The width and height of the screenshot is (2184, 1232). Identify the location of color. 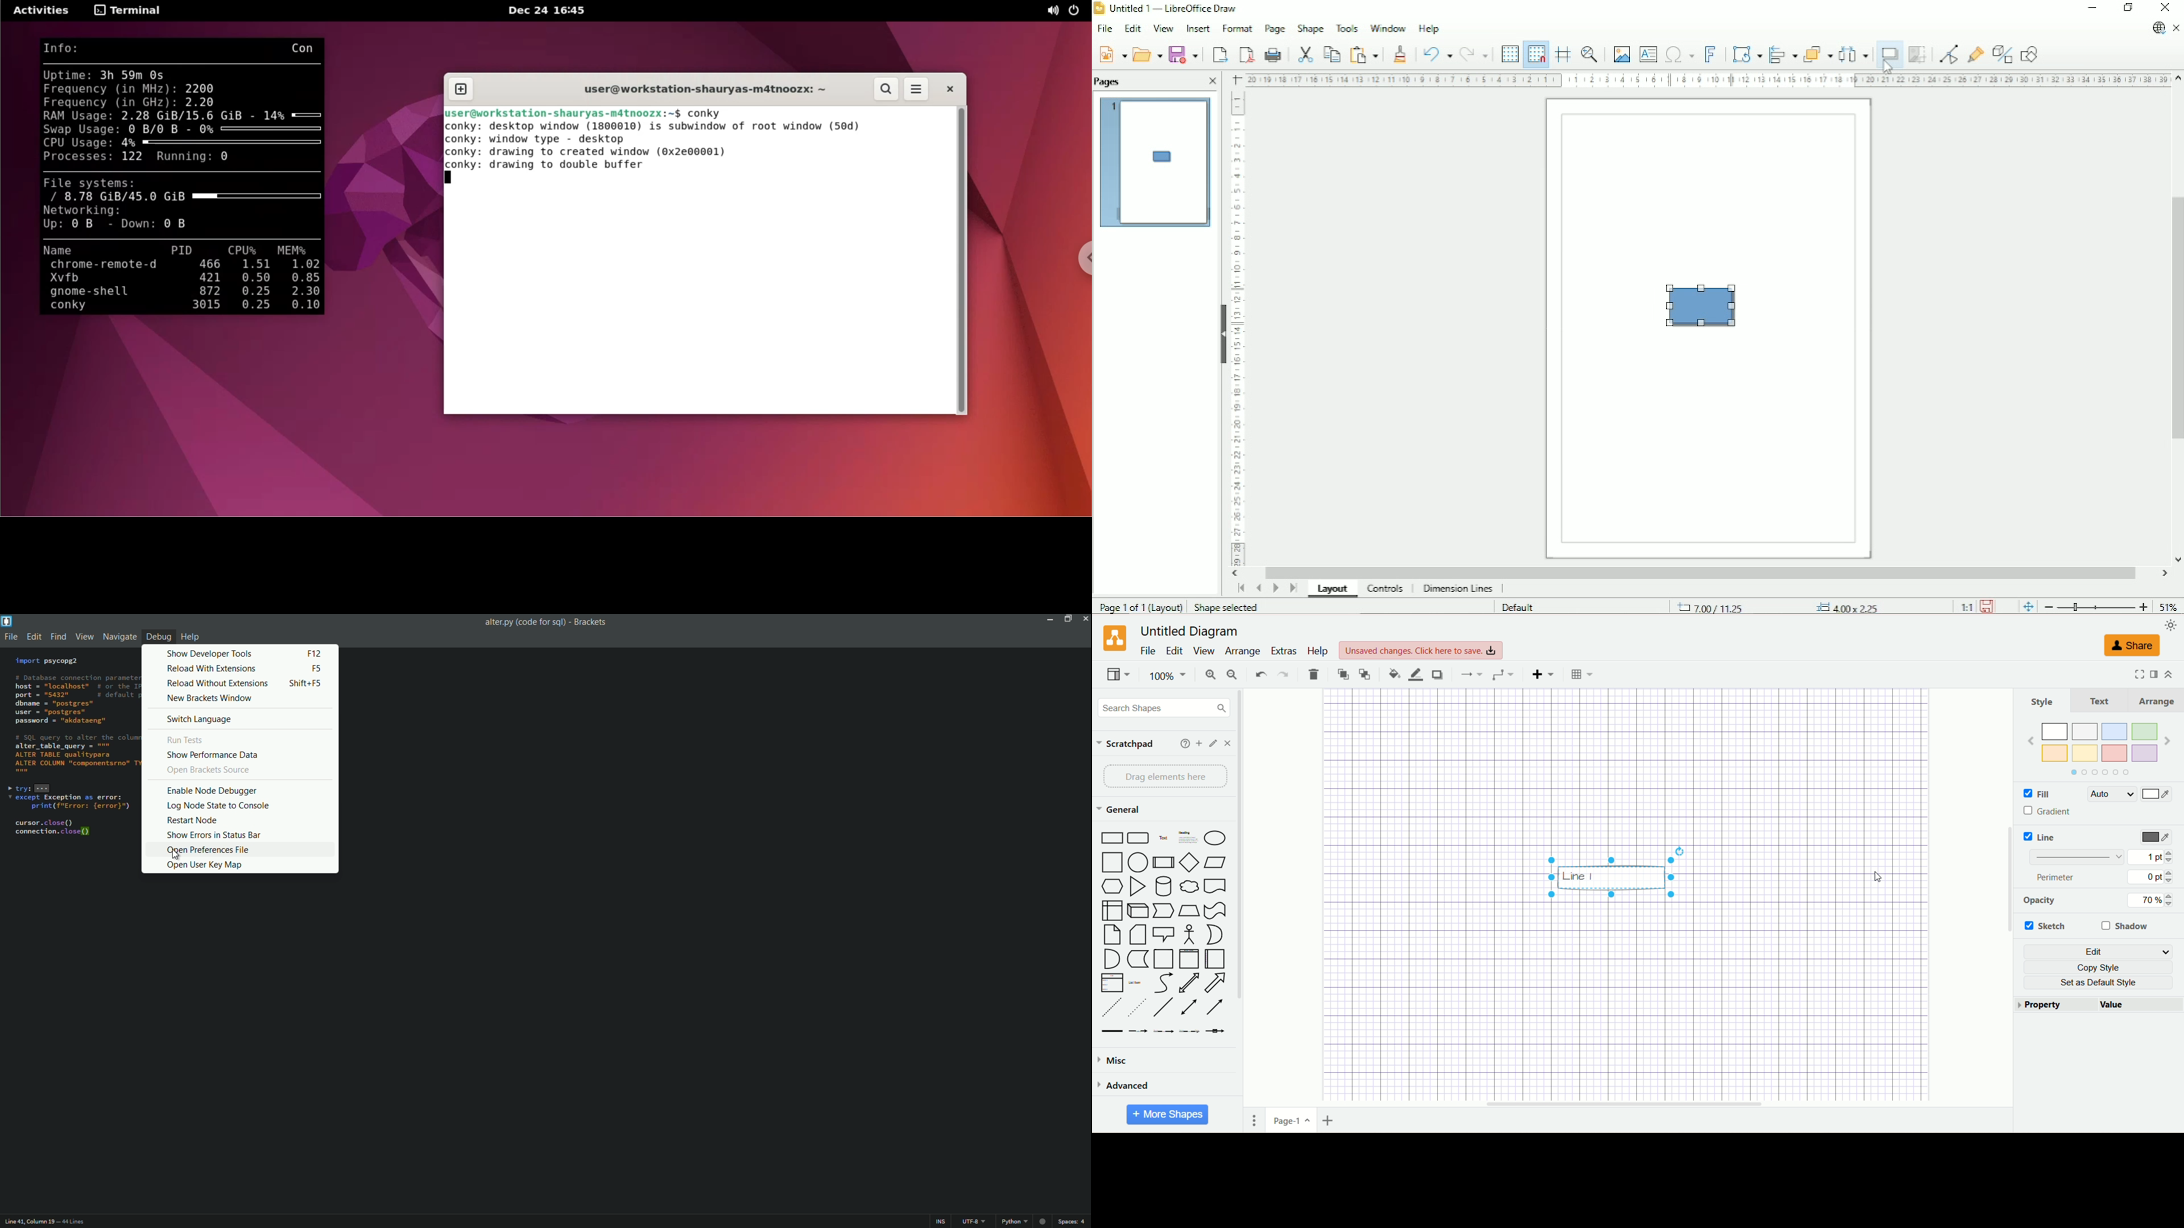
(2157, 838).